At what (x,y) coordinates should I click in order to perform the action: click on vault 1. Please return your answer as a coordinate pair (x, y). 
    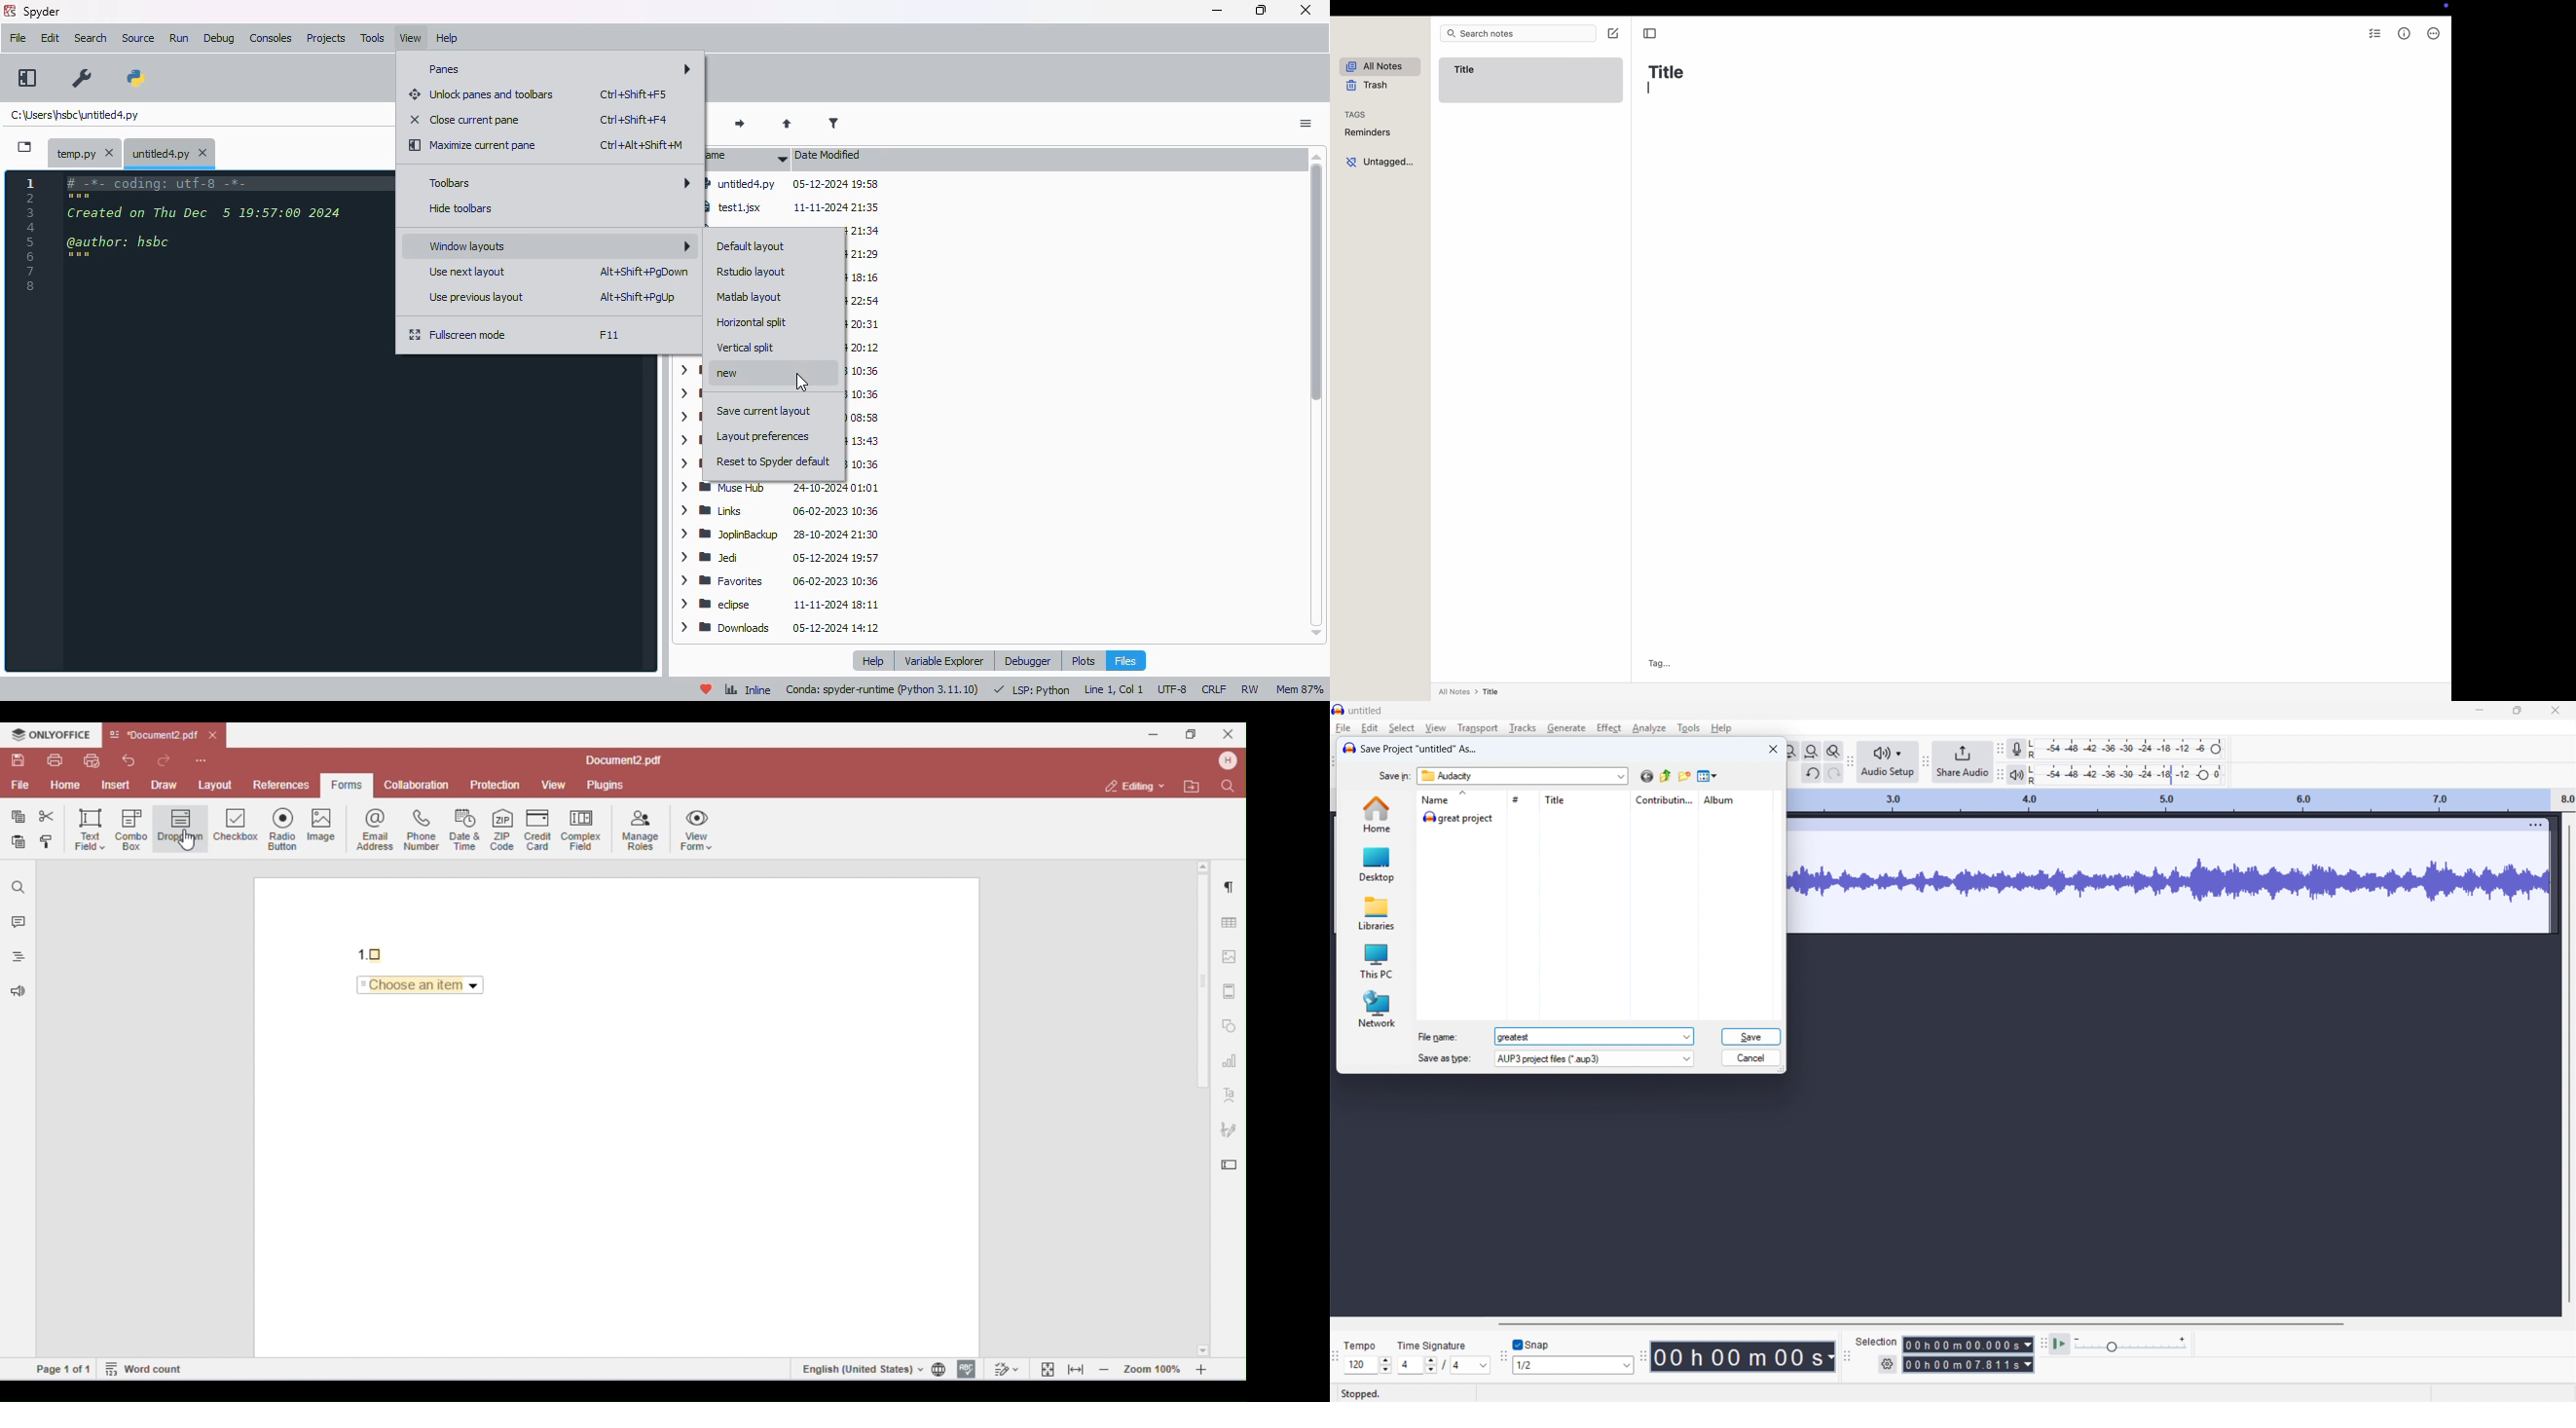
    Looking at the image, I should click on (865, 349).